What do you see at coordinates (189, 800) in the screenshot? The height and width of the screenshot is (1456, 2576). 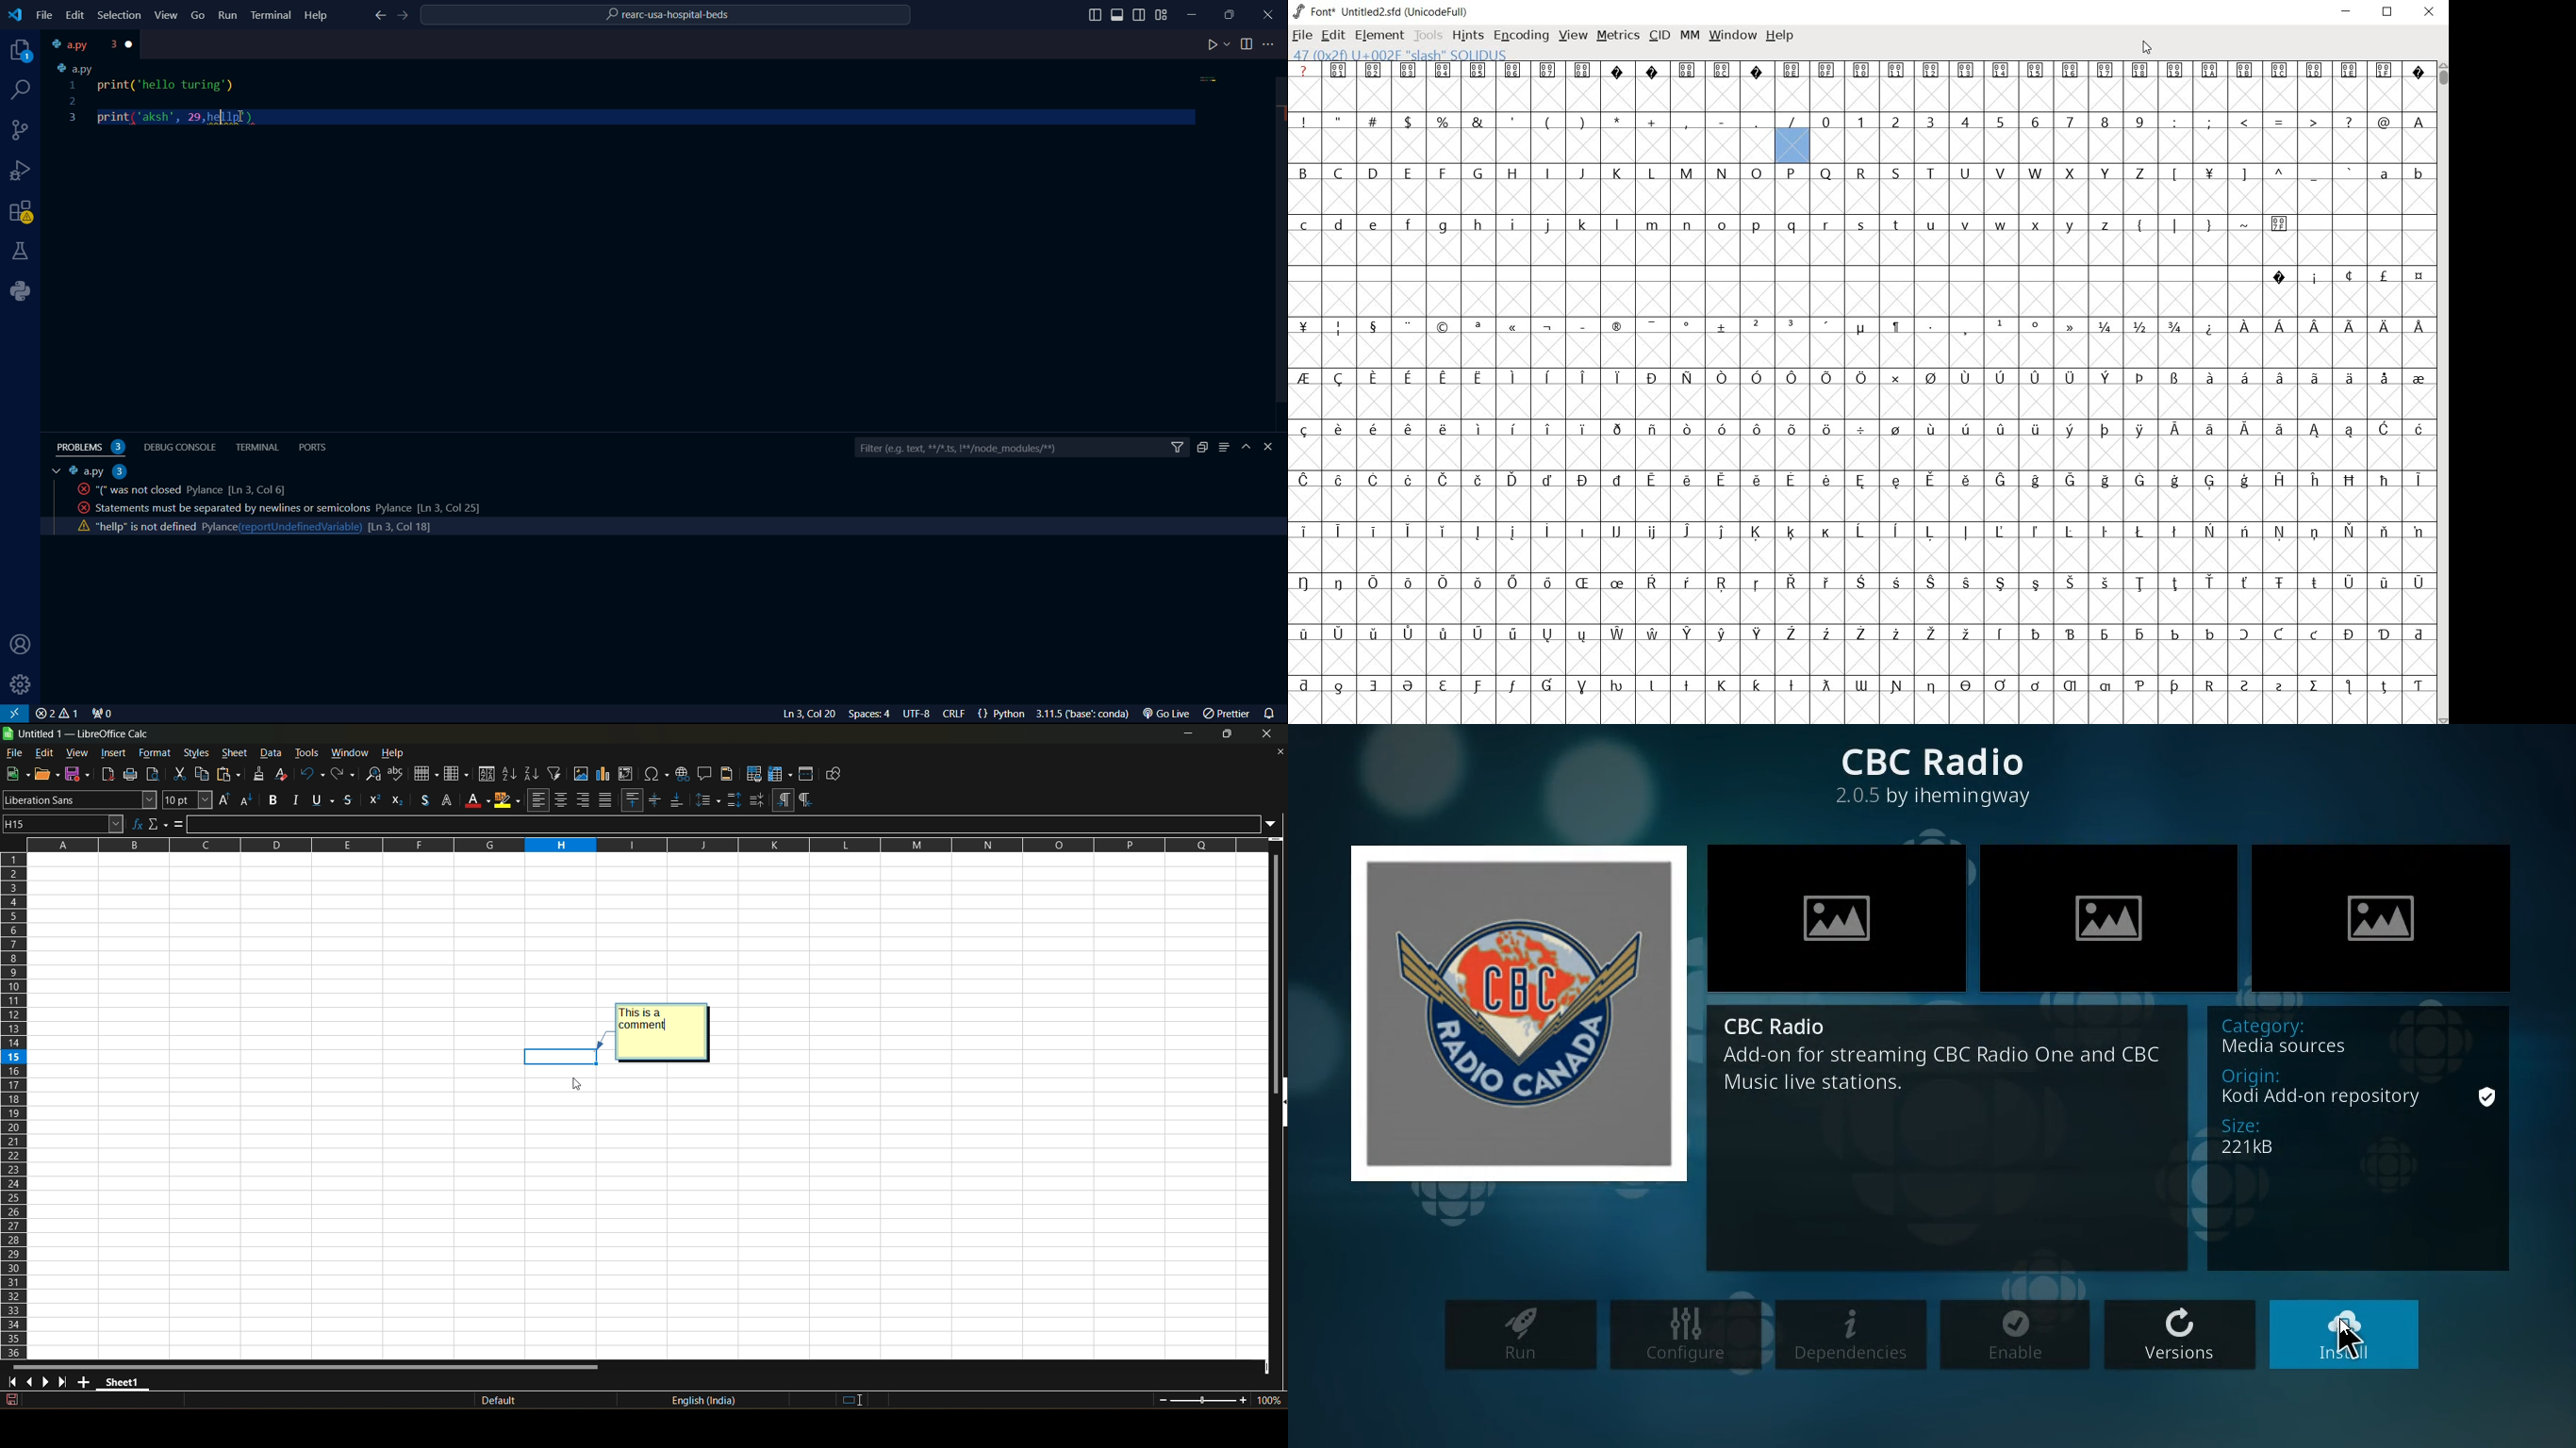 I see `font size` at bounding box center [189, 800].